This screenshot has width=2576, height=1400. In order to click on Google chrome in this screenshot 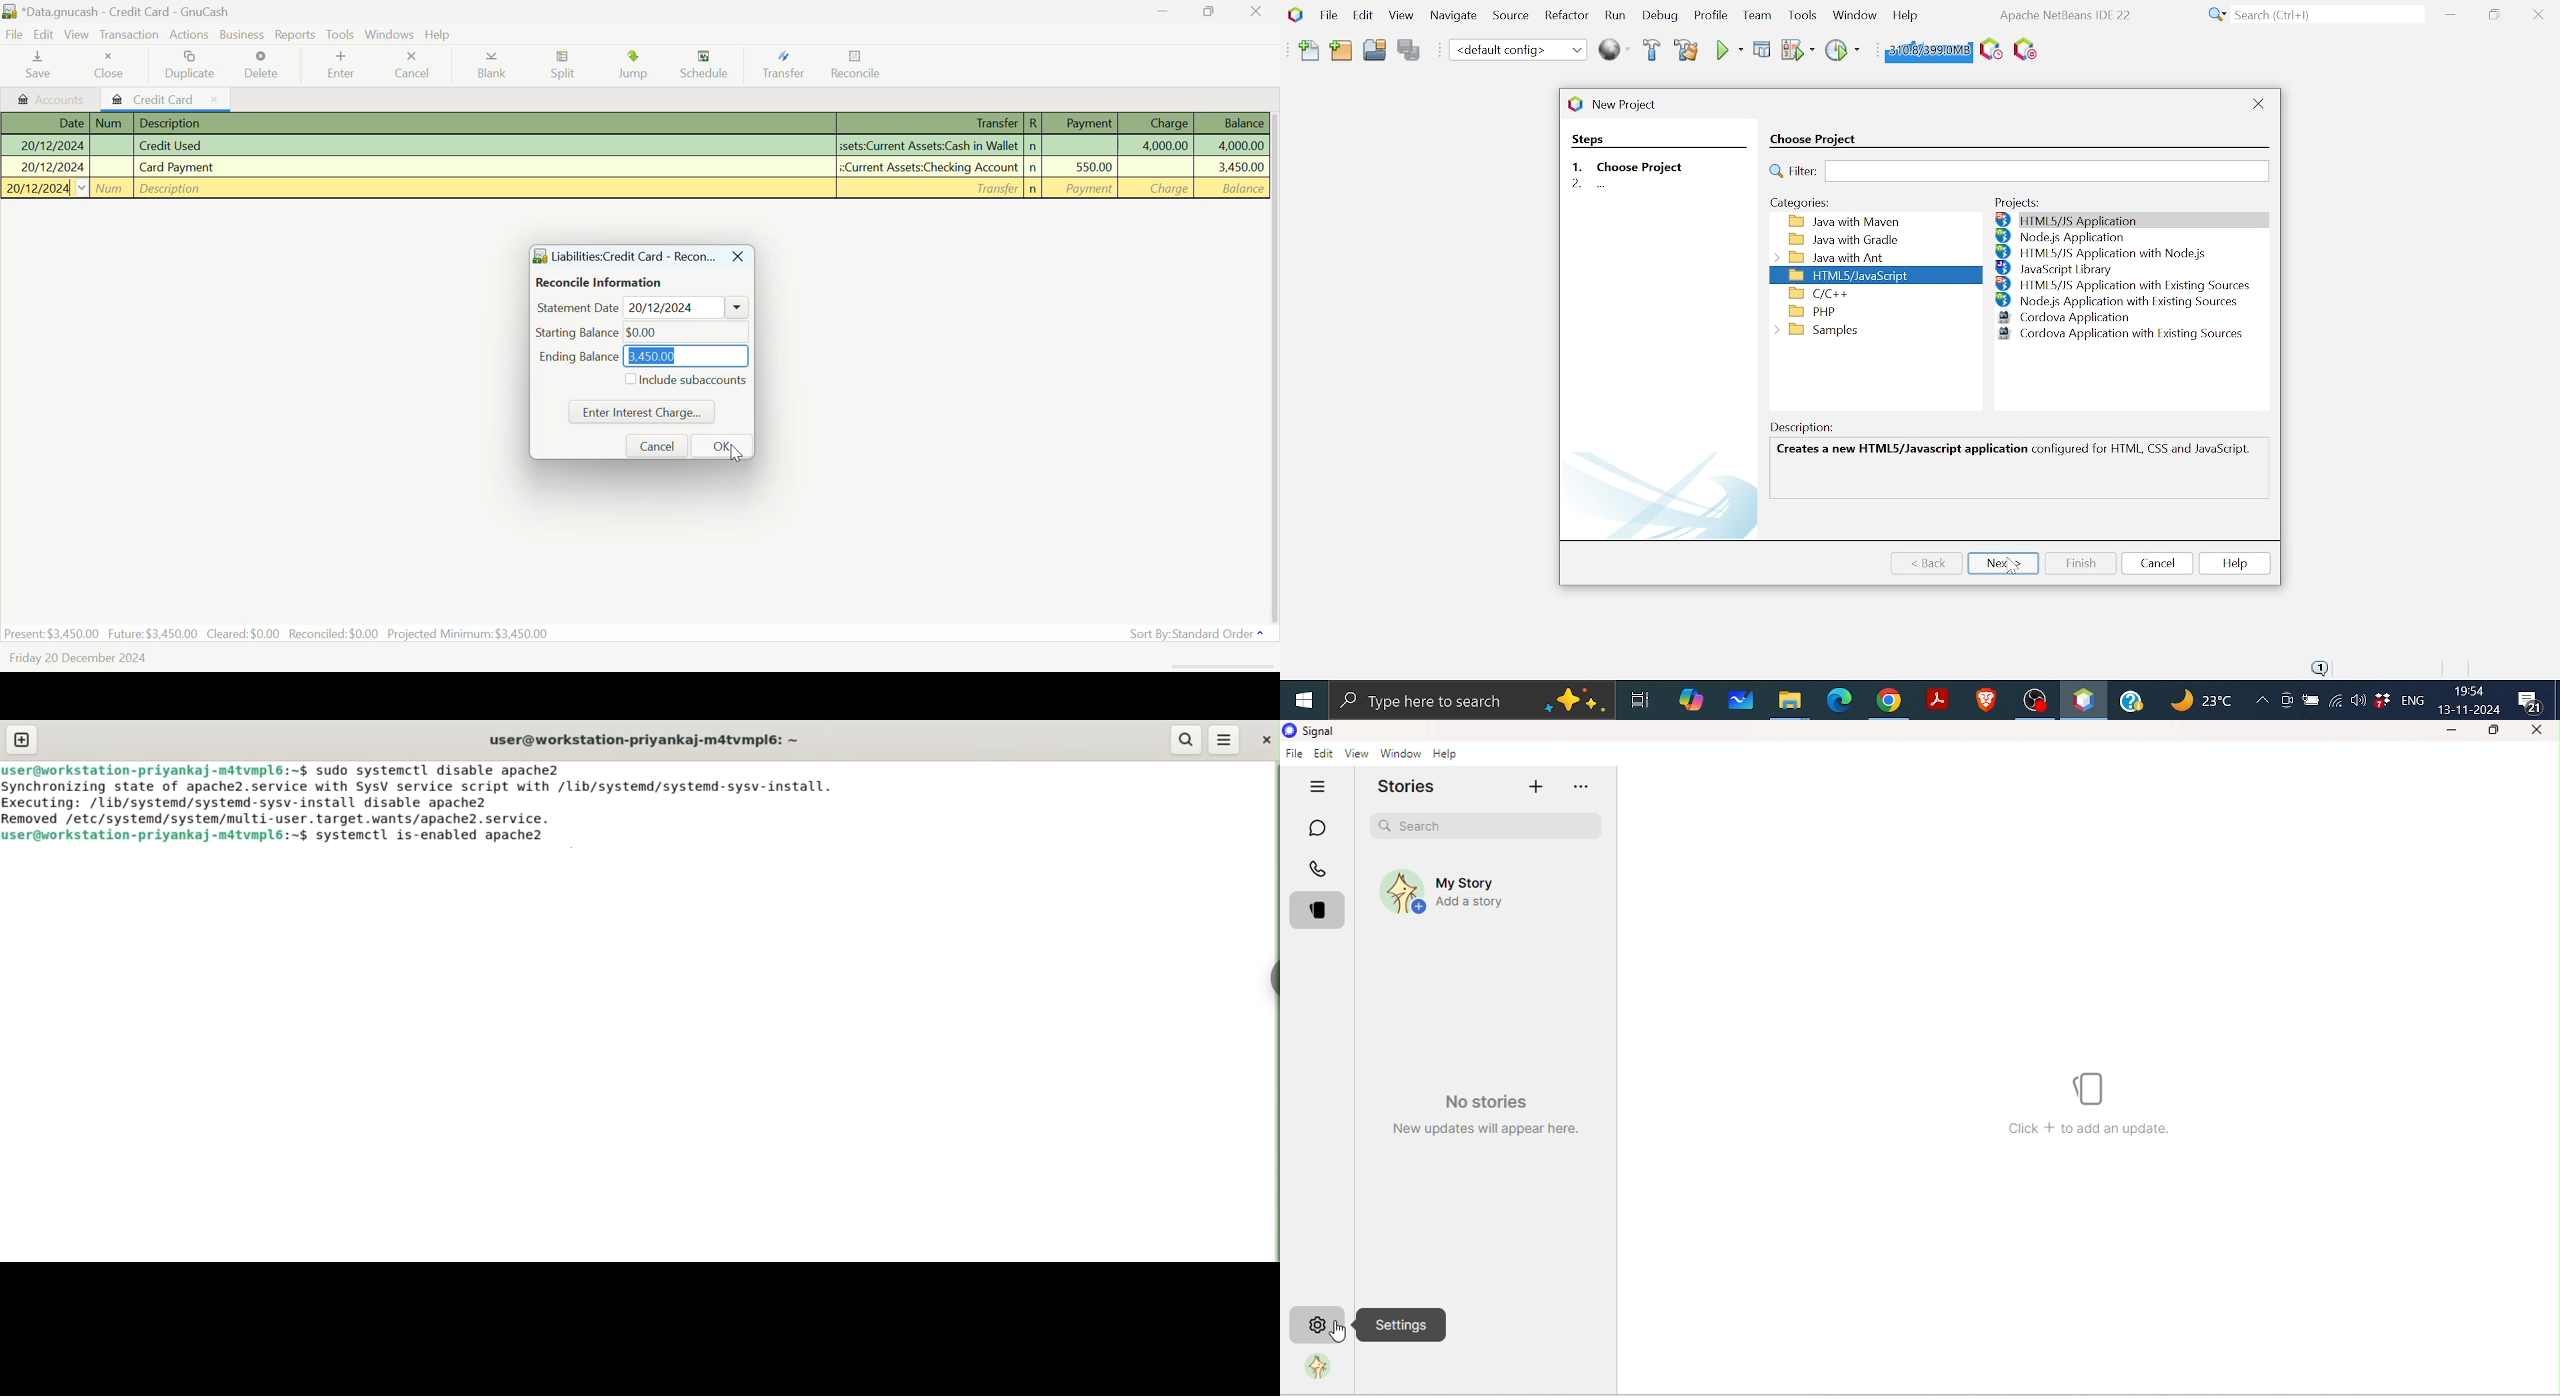, I will do `click(1891, 700)`.